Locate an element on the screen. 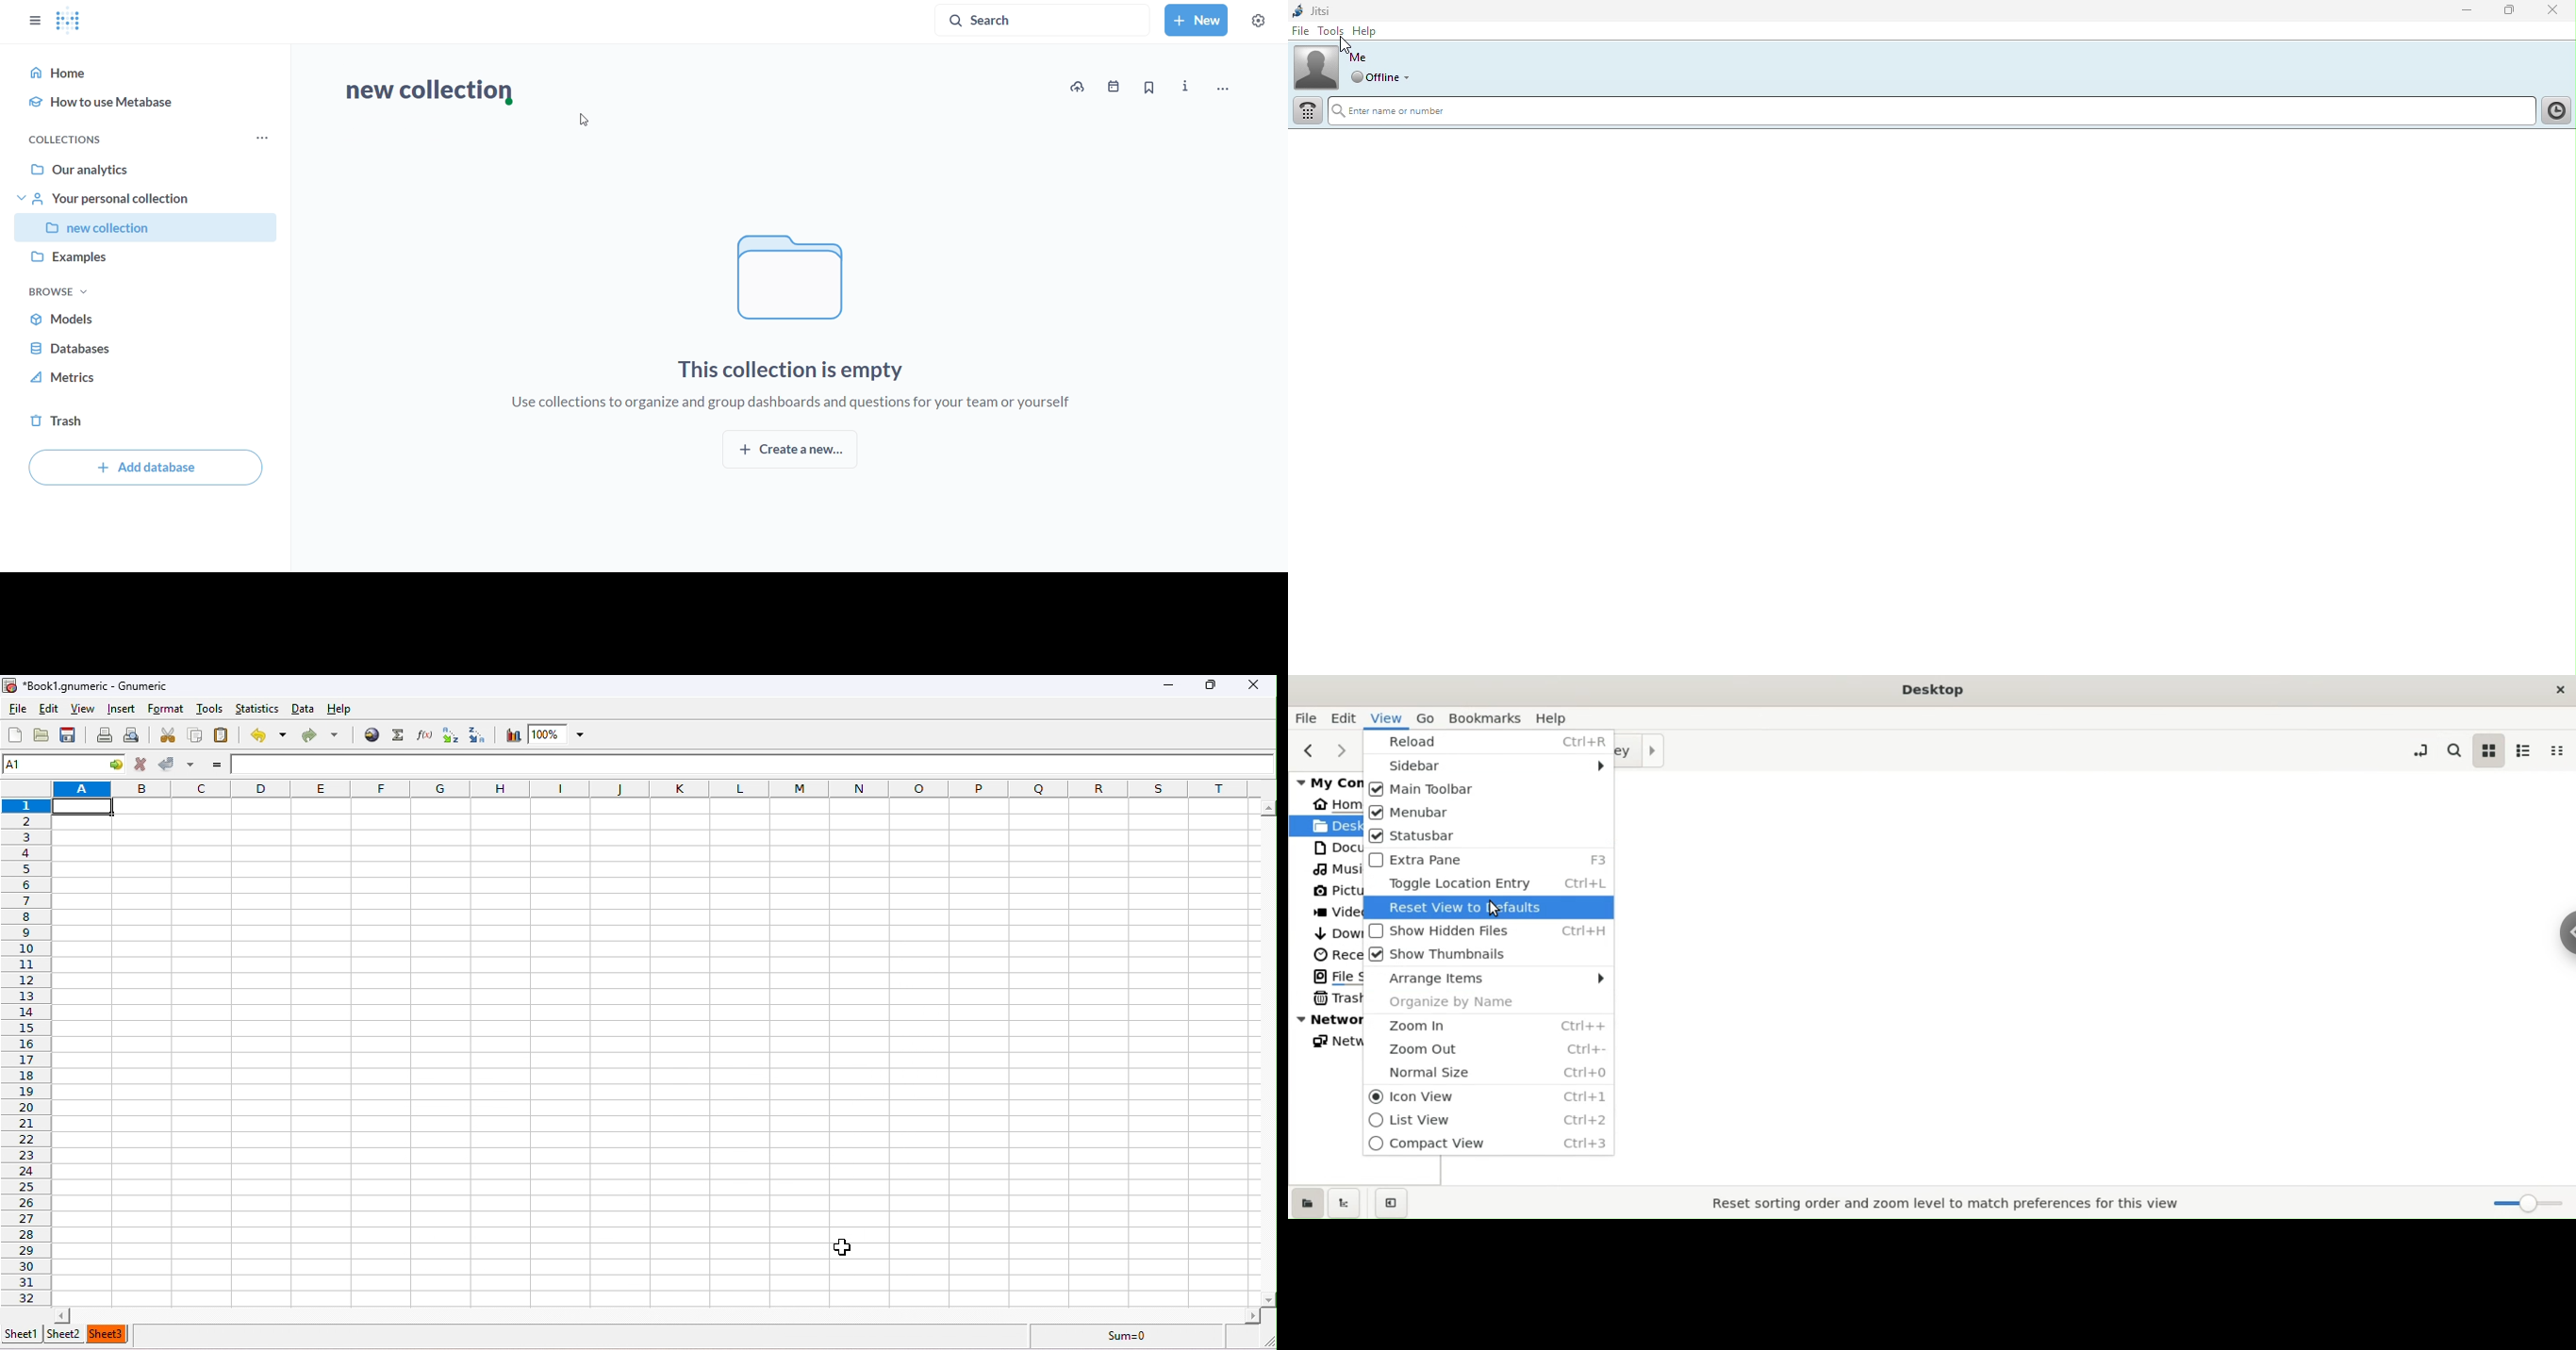 The width and height of the screenshot is (2576, 1372). sort descending order is located at coordinates (480, 734).